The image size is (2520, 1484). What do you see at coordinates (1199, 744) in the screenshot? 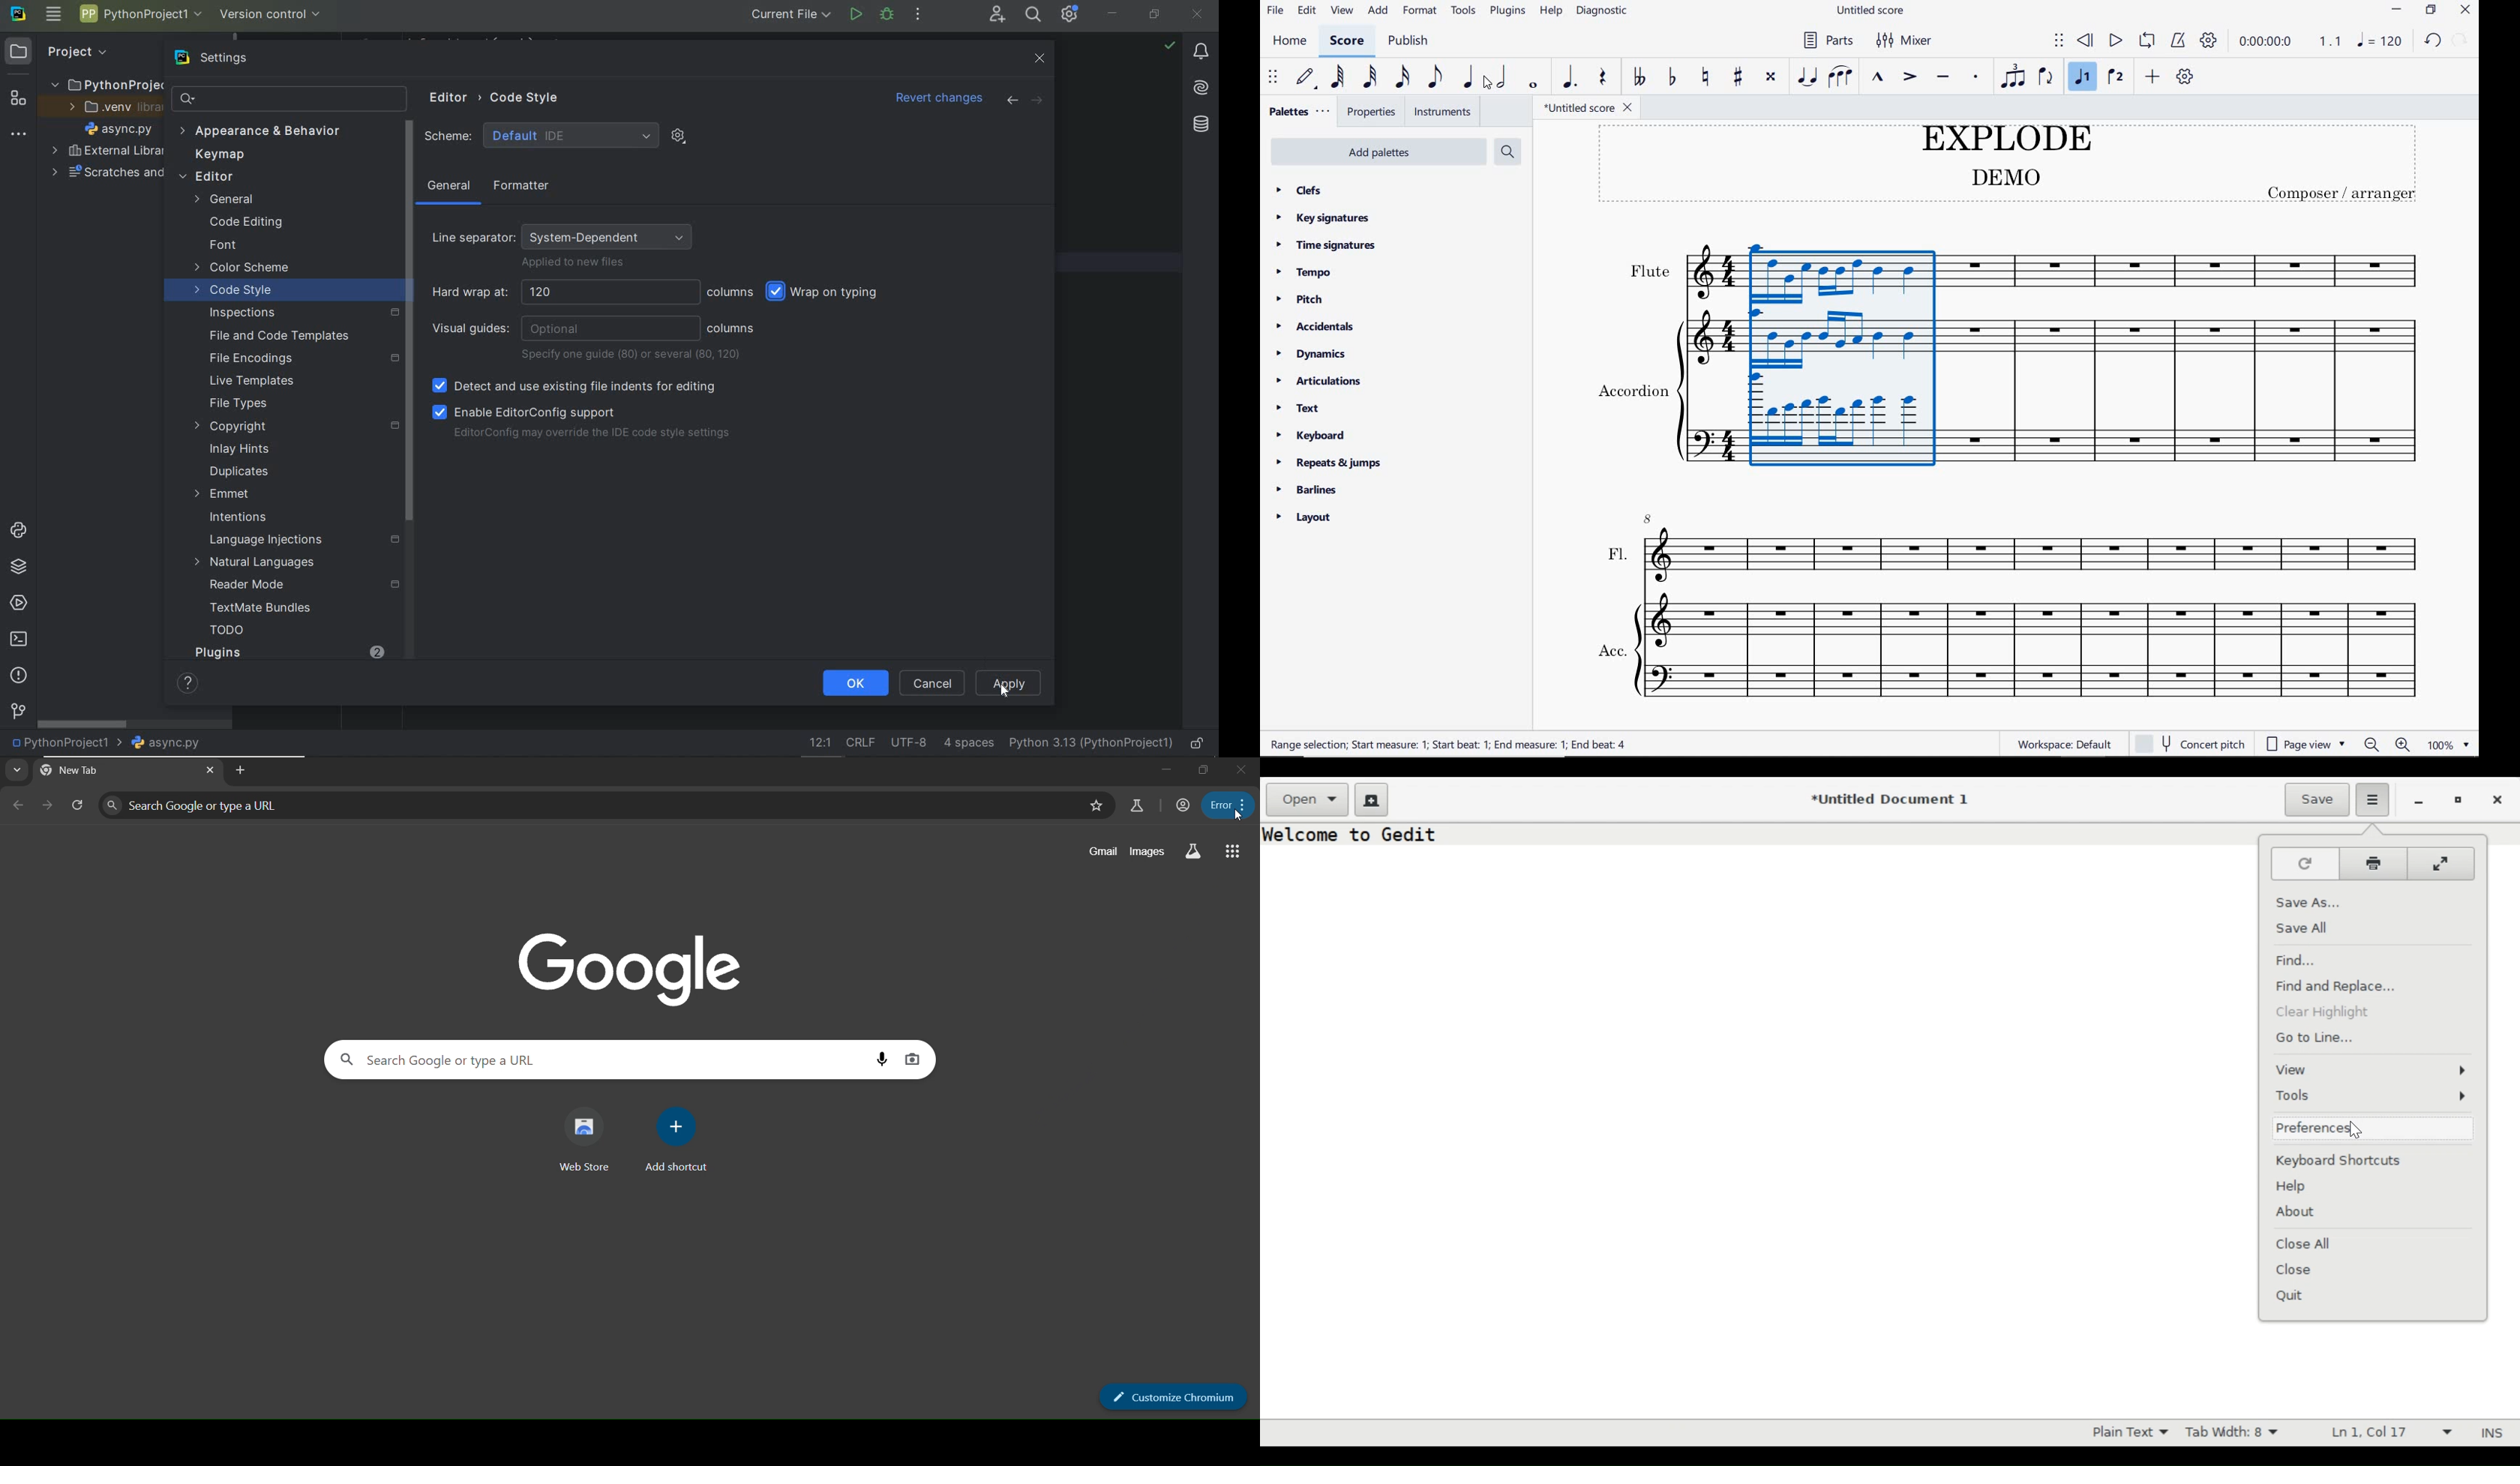
I see `make file ready only` at bounding box center [1199, 744].